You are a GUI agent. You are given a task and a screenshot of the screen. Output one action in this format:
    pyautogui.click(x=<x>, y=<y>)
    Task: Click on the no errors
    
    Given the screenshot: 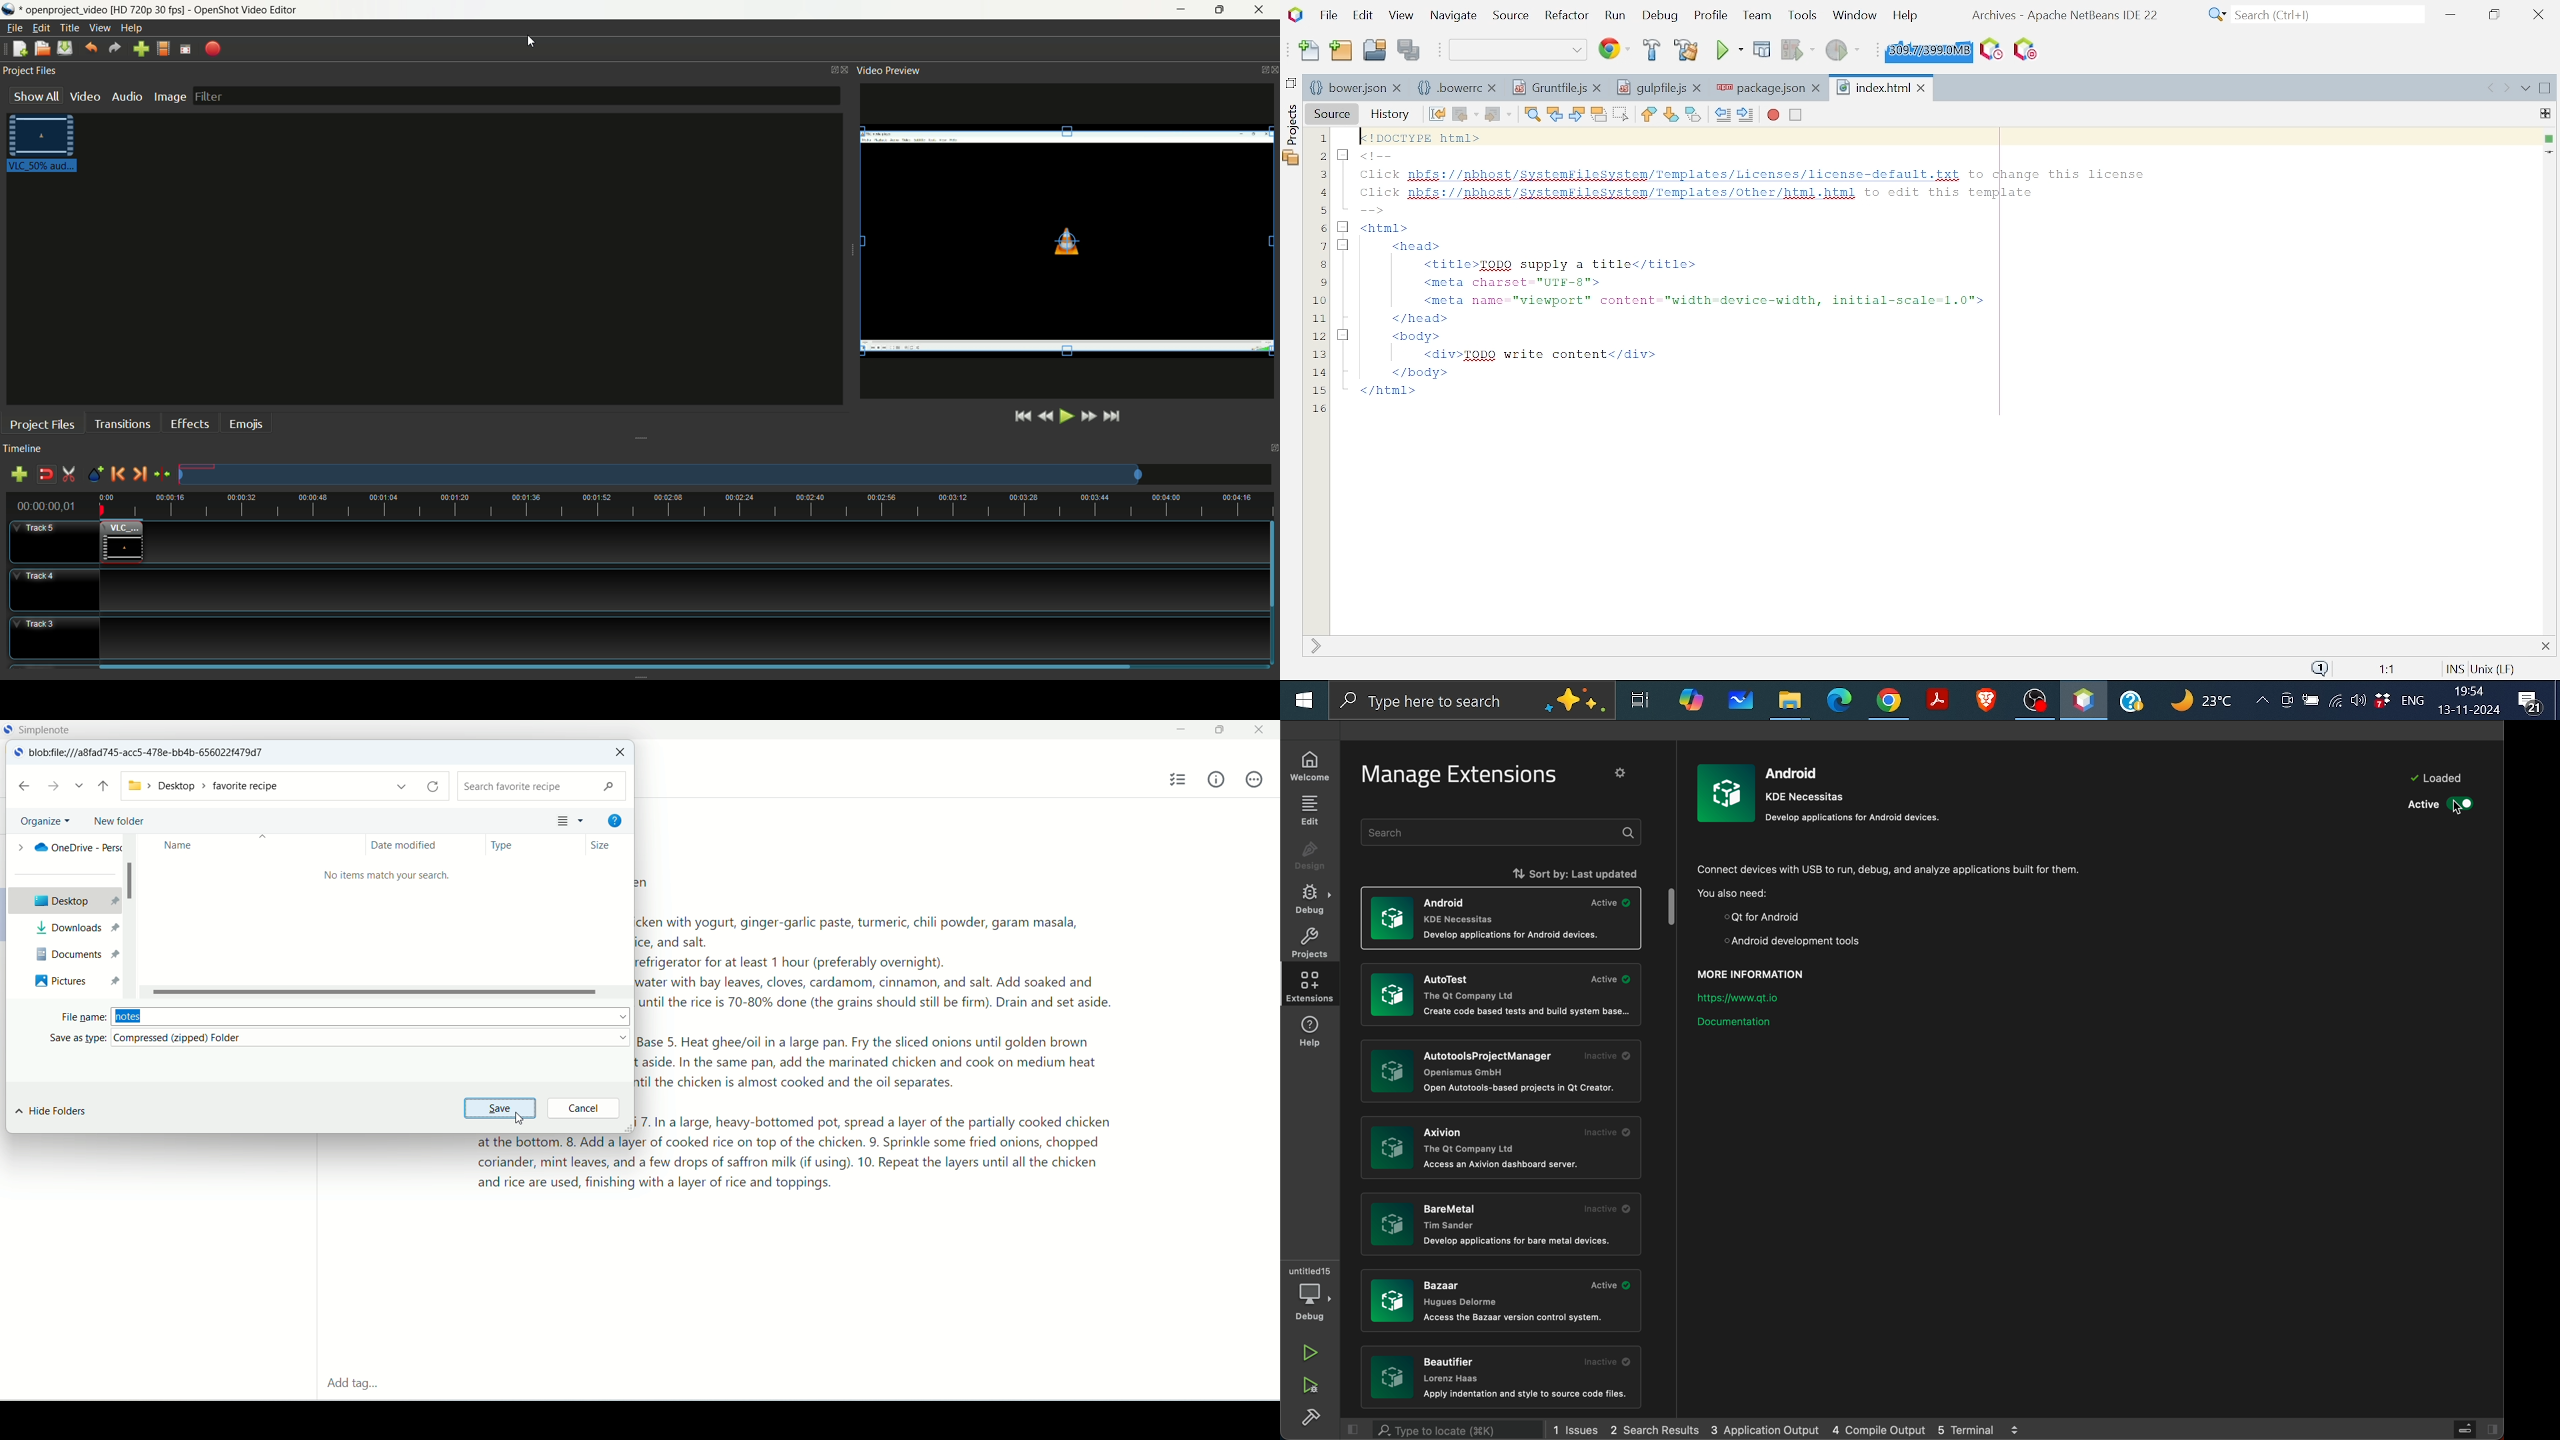 What is the action you would take?
    pyautogui.click(x=2550, y=138)
    